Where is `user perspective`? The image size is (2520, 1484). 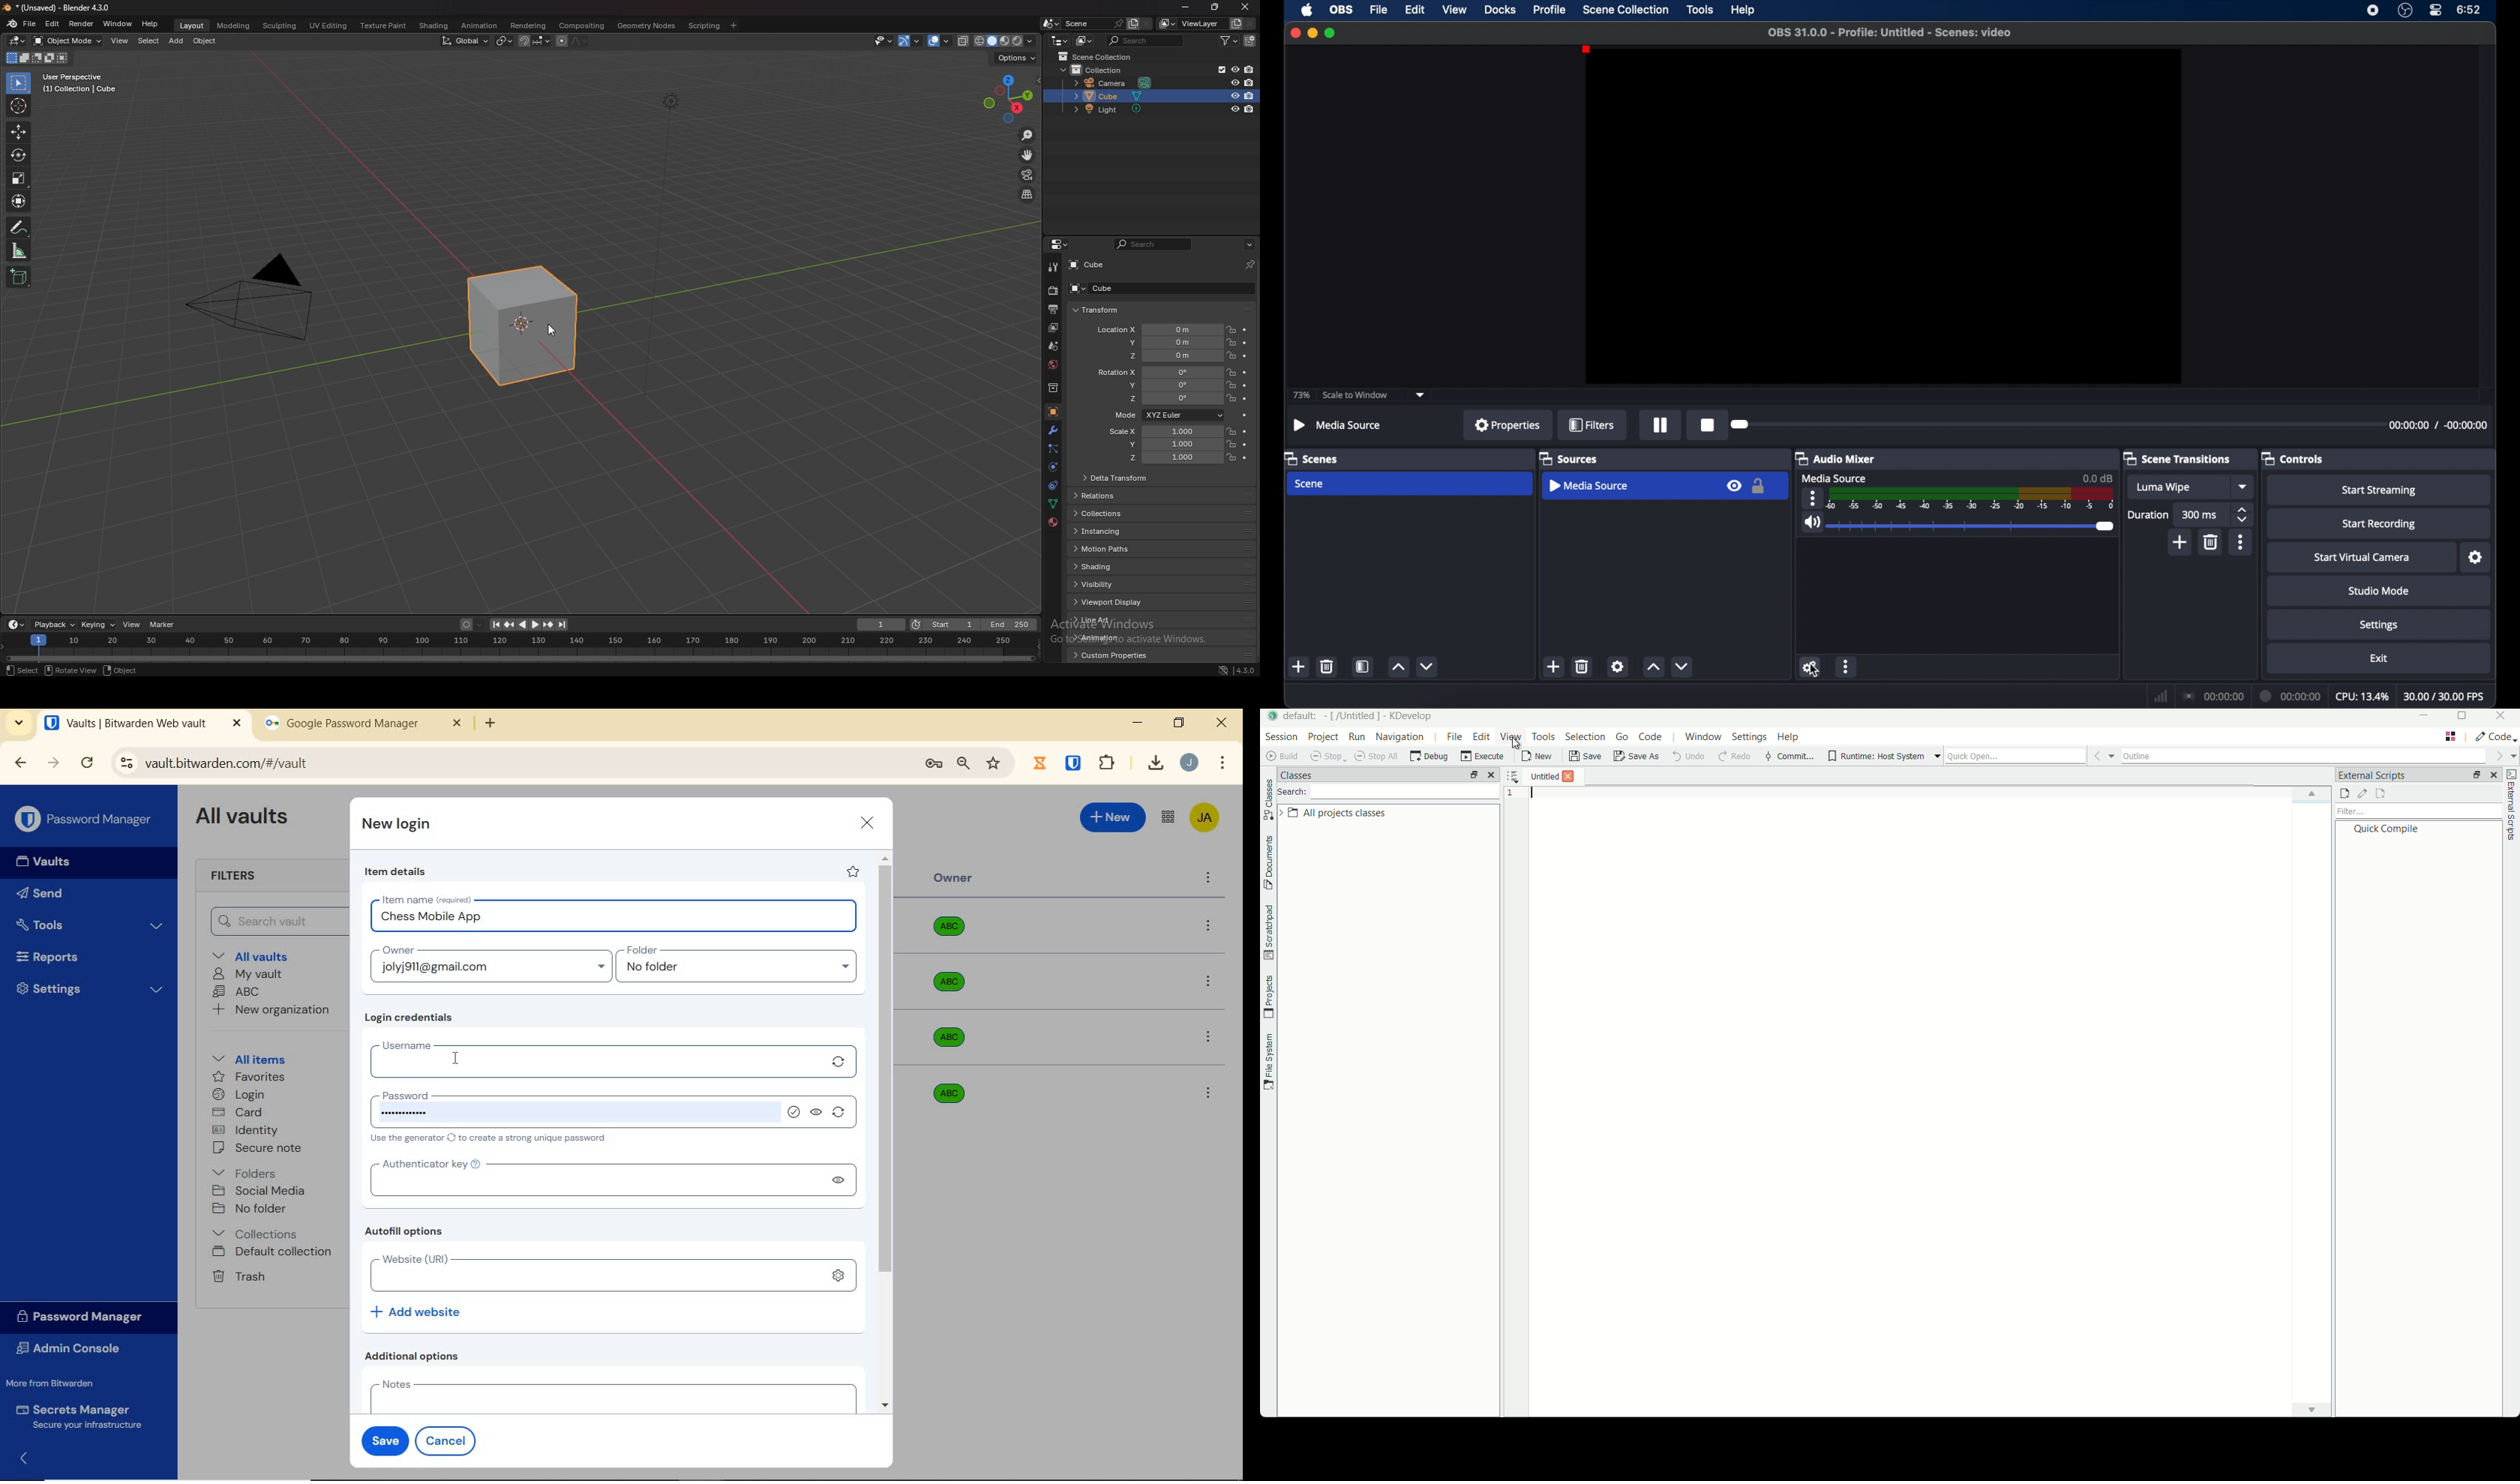
user perspective is located at coordinates (83, 83).